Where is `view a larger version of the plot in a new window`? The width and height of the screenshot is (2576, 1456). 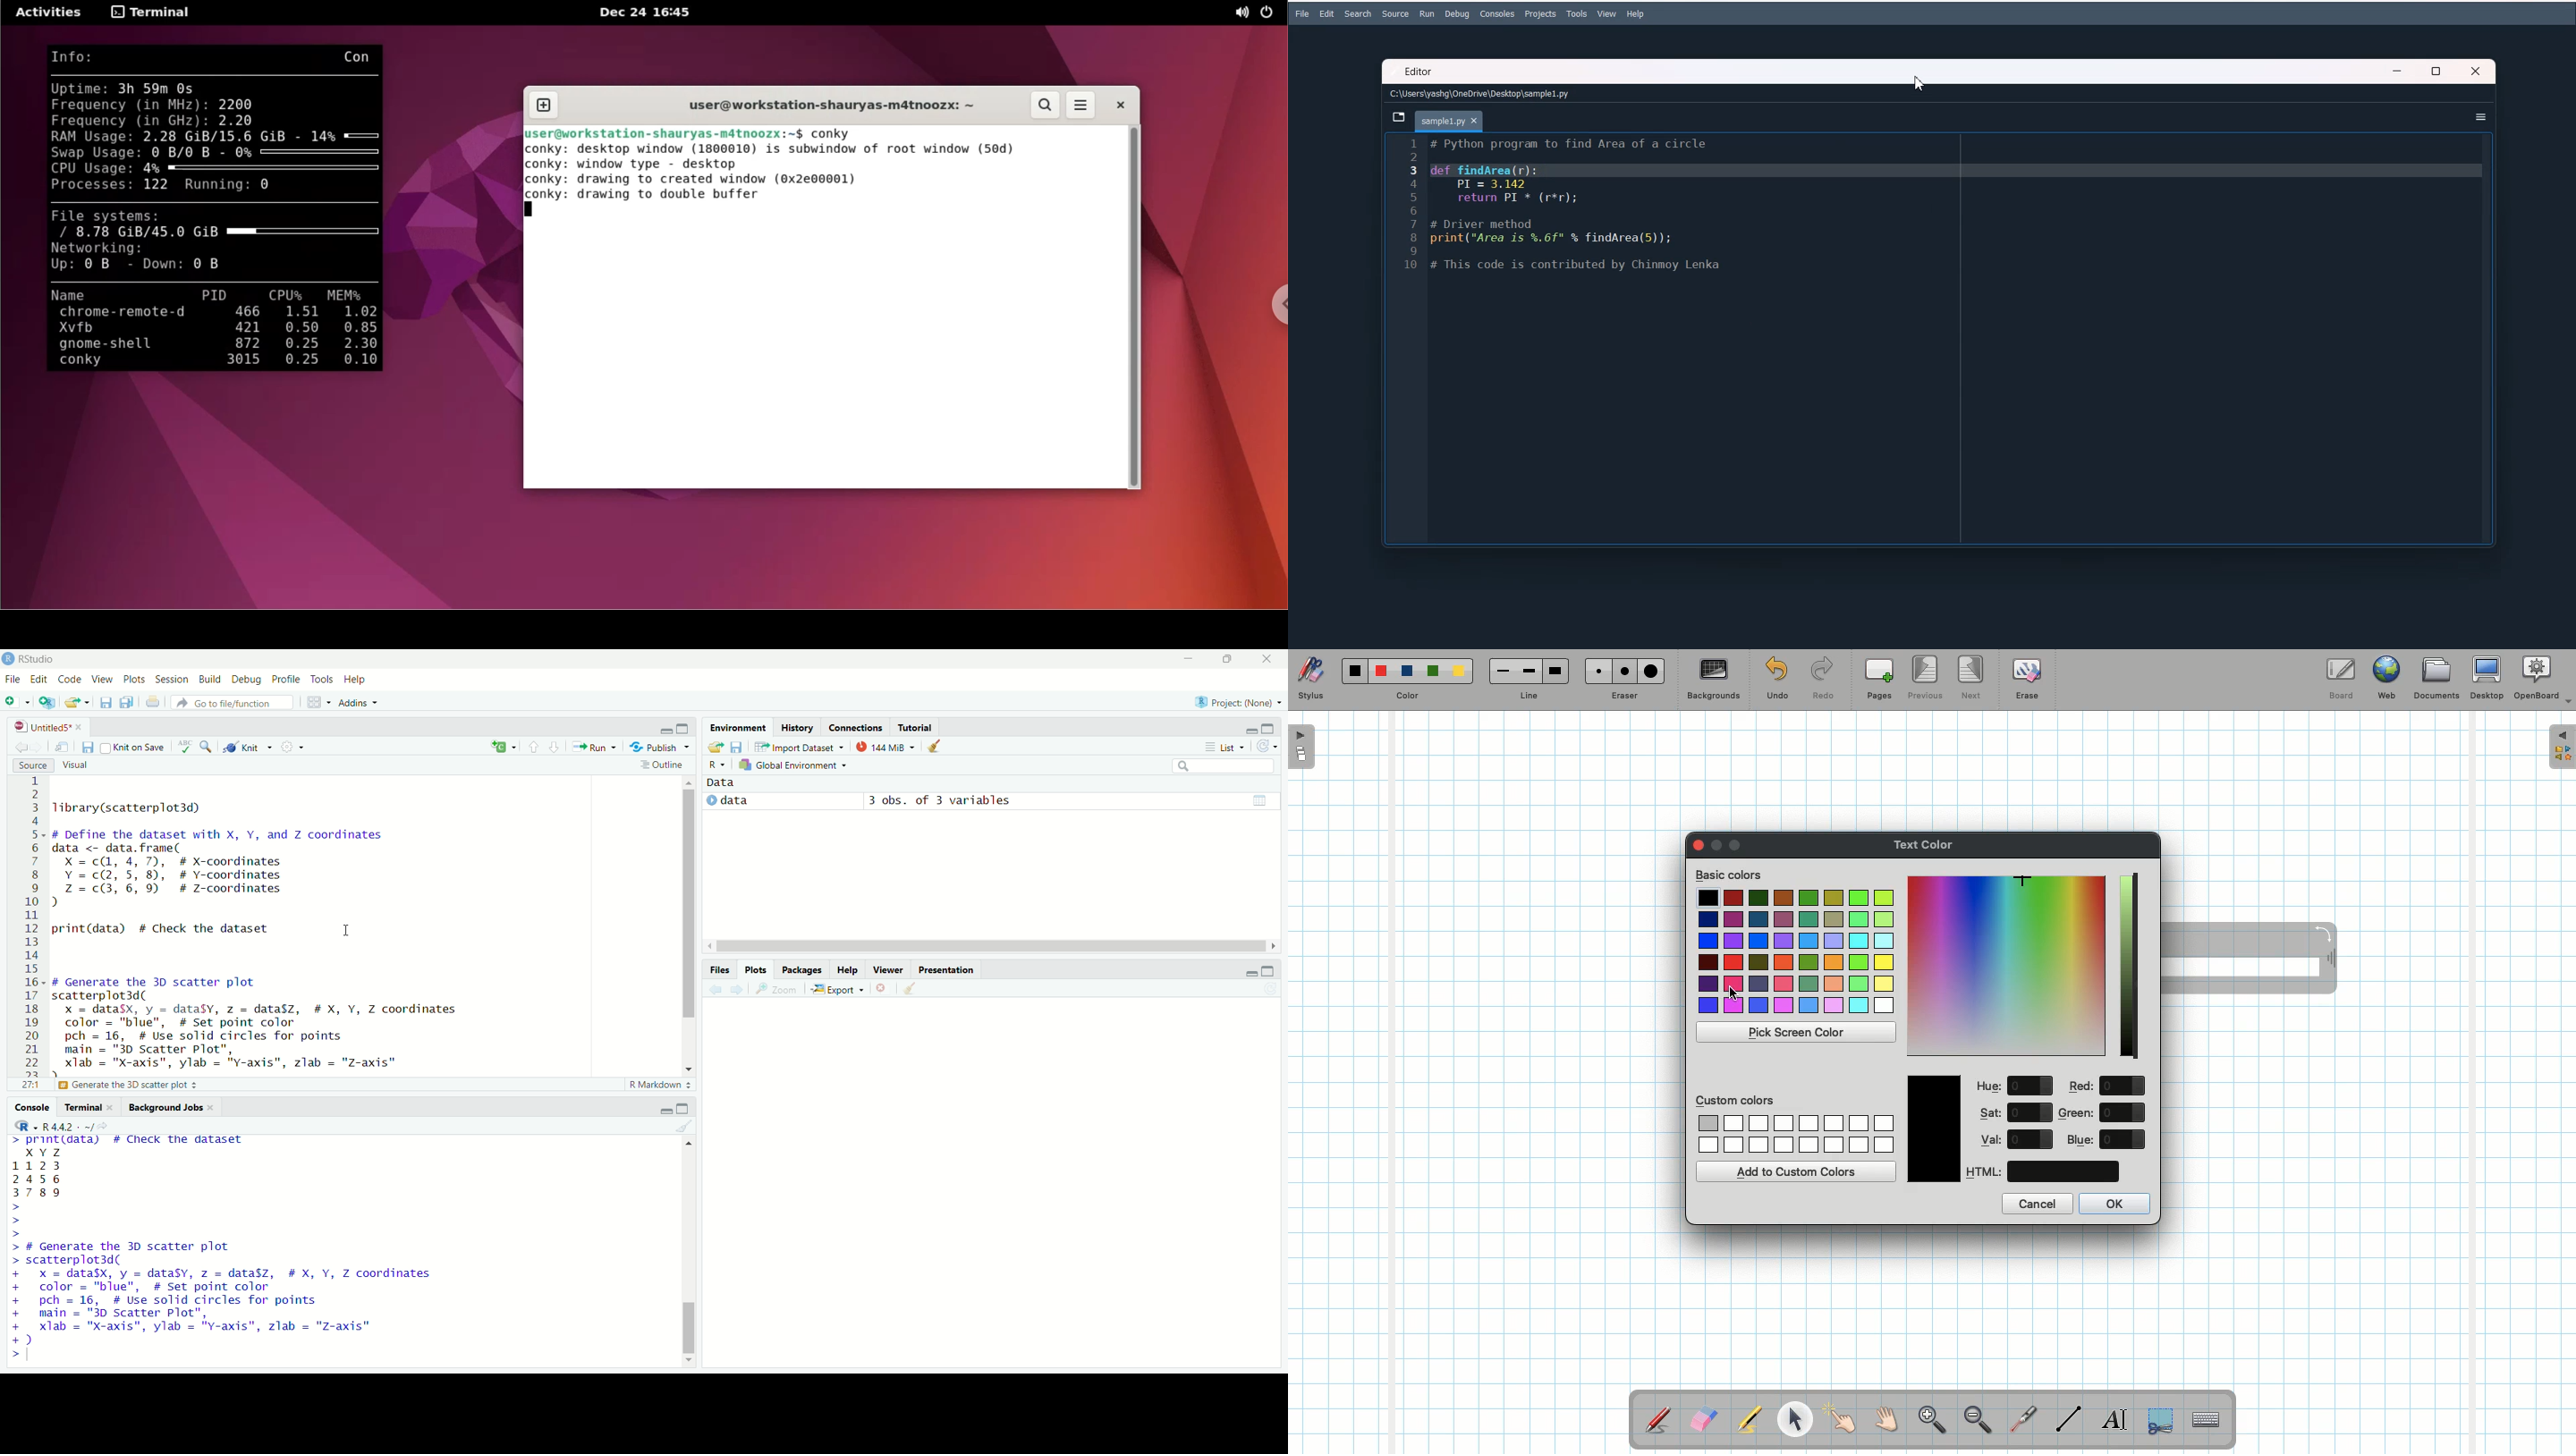
view a larger version of the plot in a new window is located at coordinates (778, 992).